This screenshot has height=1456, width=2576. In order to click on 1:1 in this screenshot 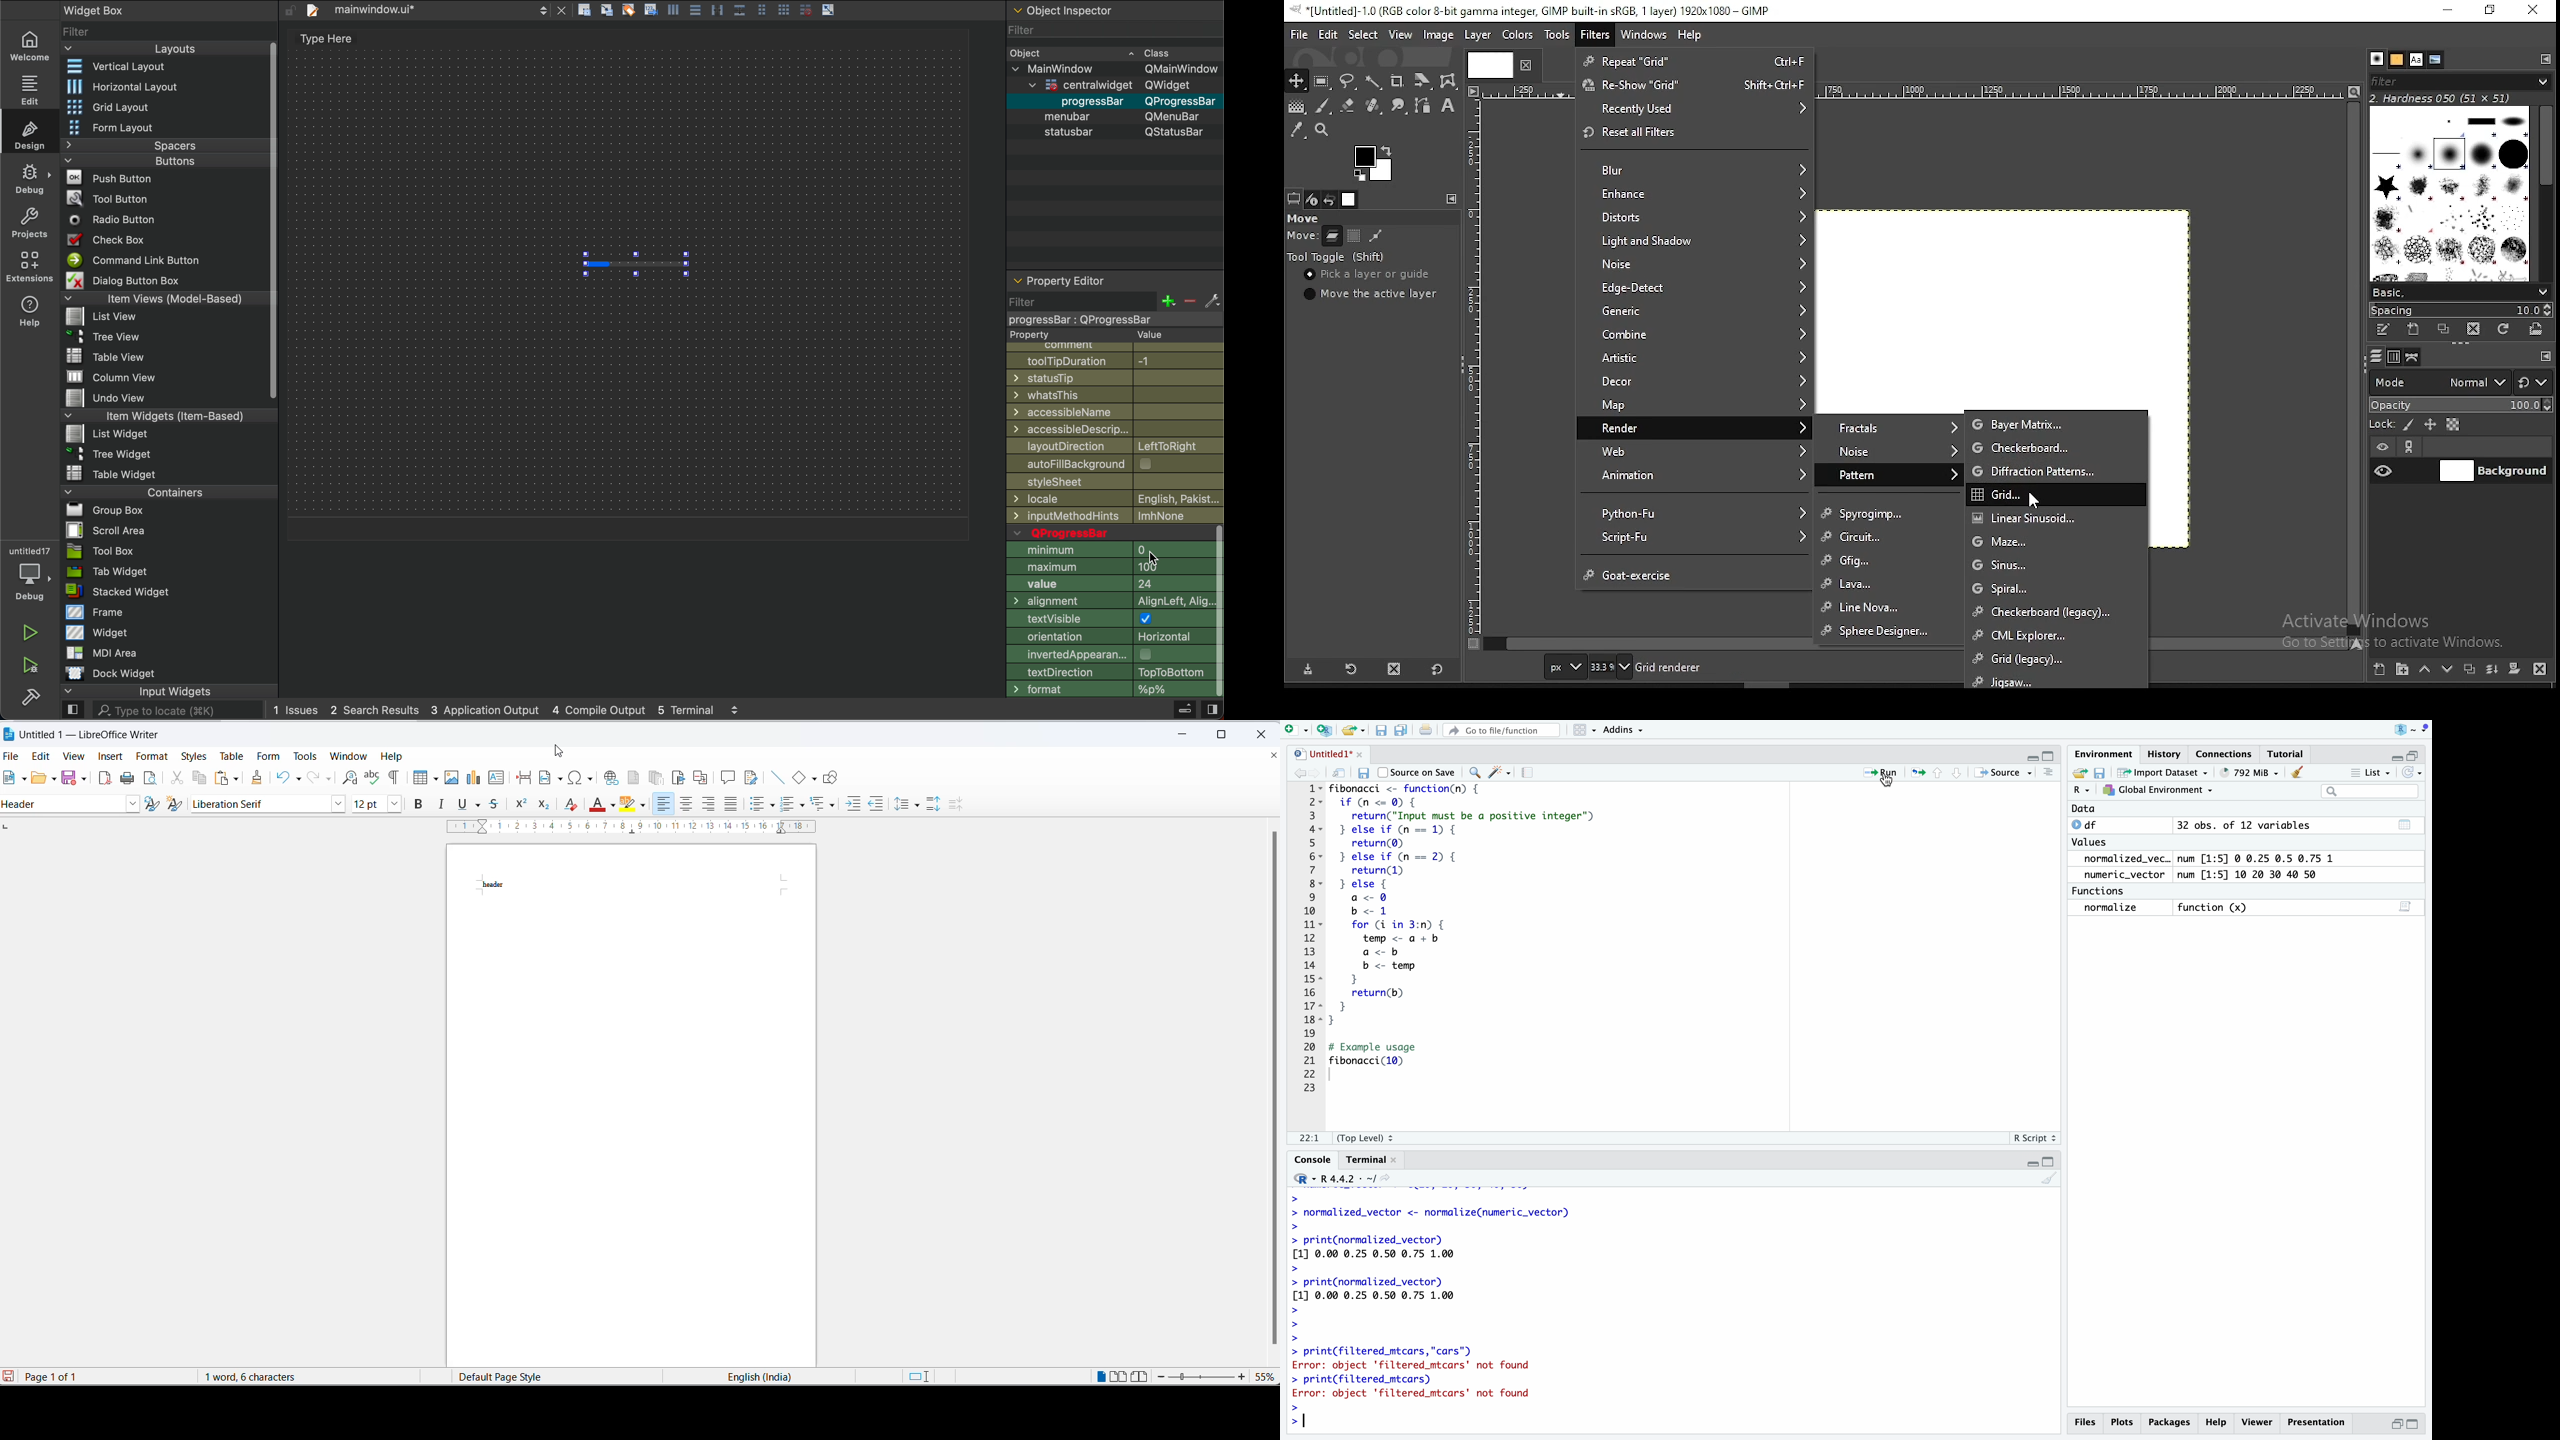, I will do `click(1310, 1139)`.